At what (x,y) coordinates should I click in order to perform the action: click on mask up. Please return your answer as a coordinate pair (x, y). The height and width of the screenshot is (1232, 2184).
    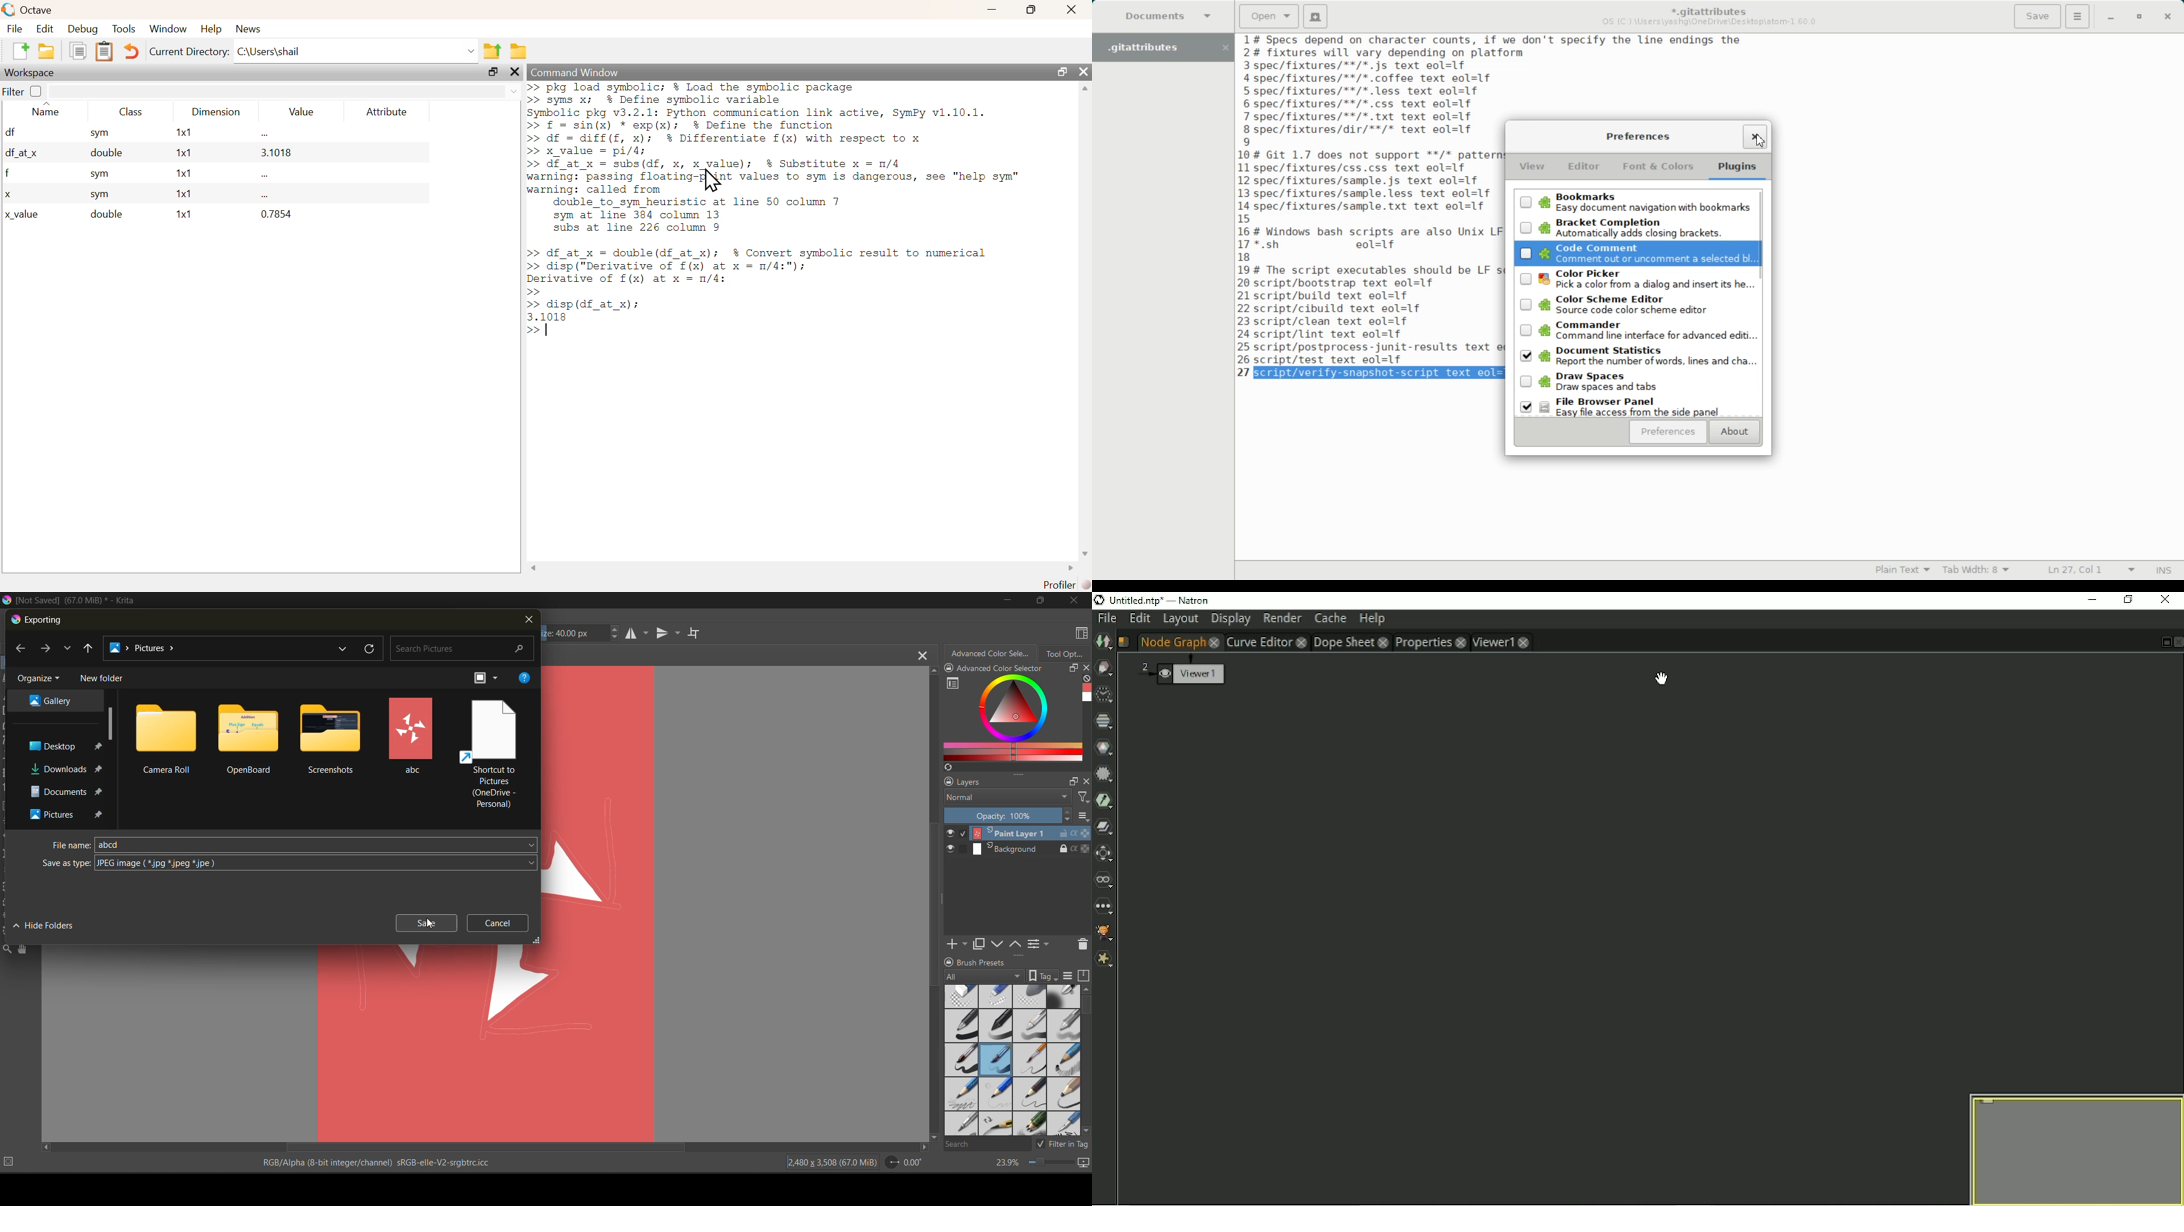
    Looking at the image, I should click on (1017, 943).